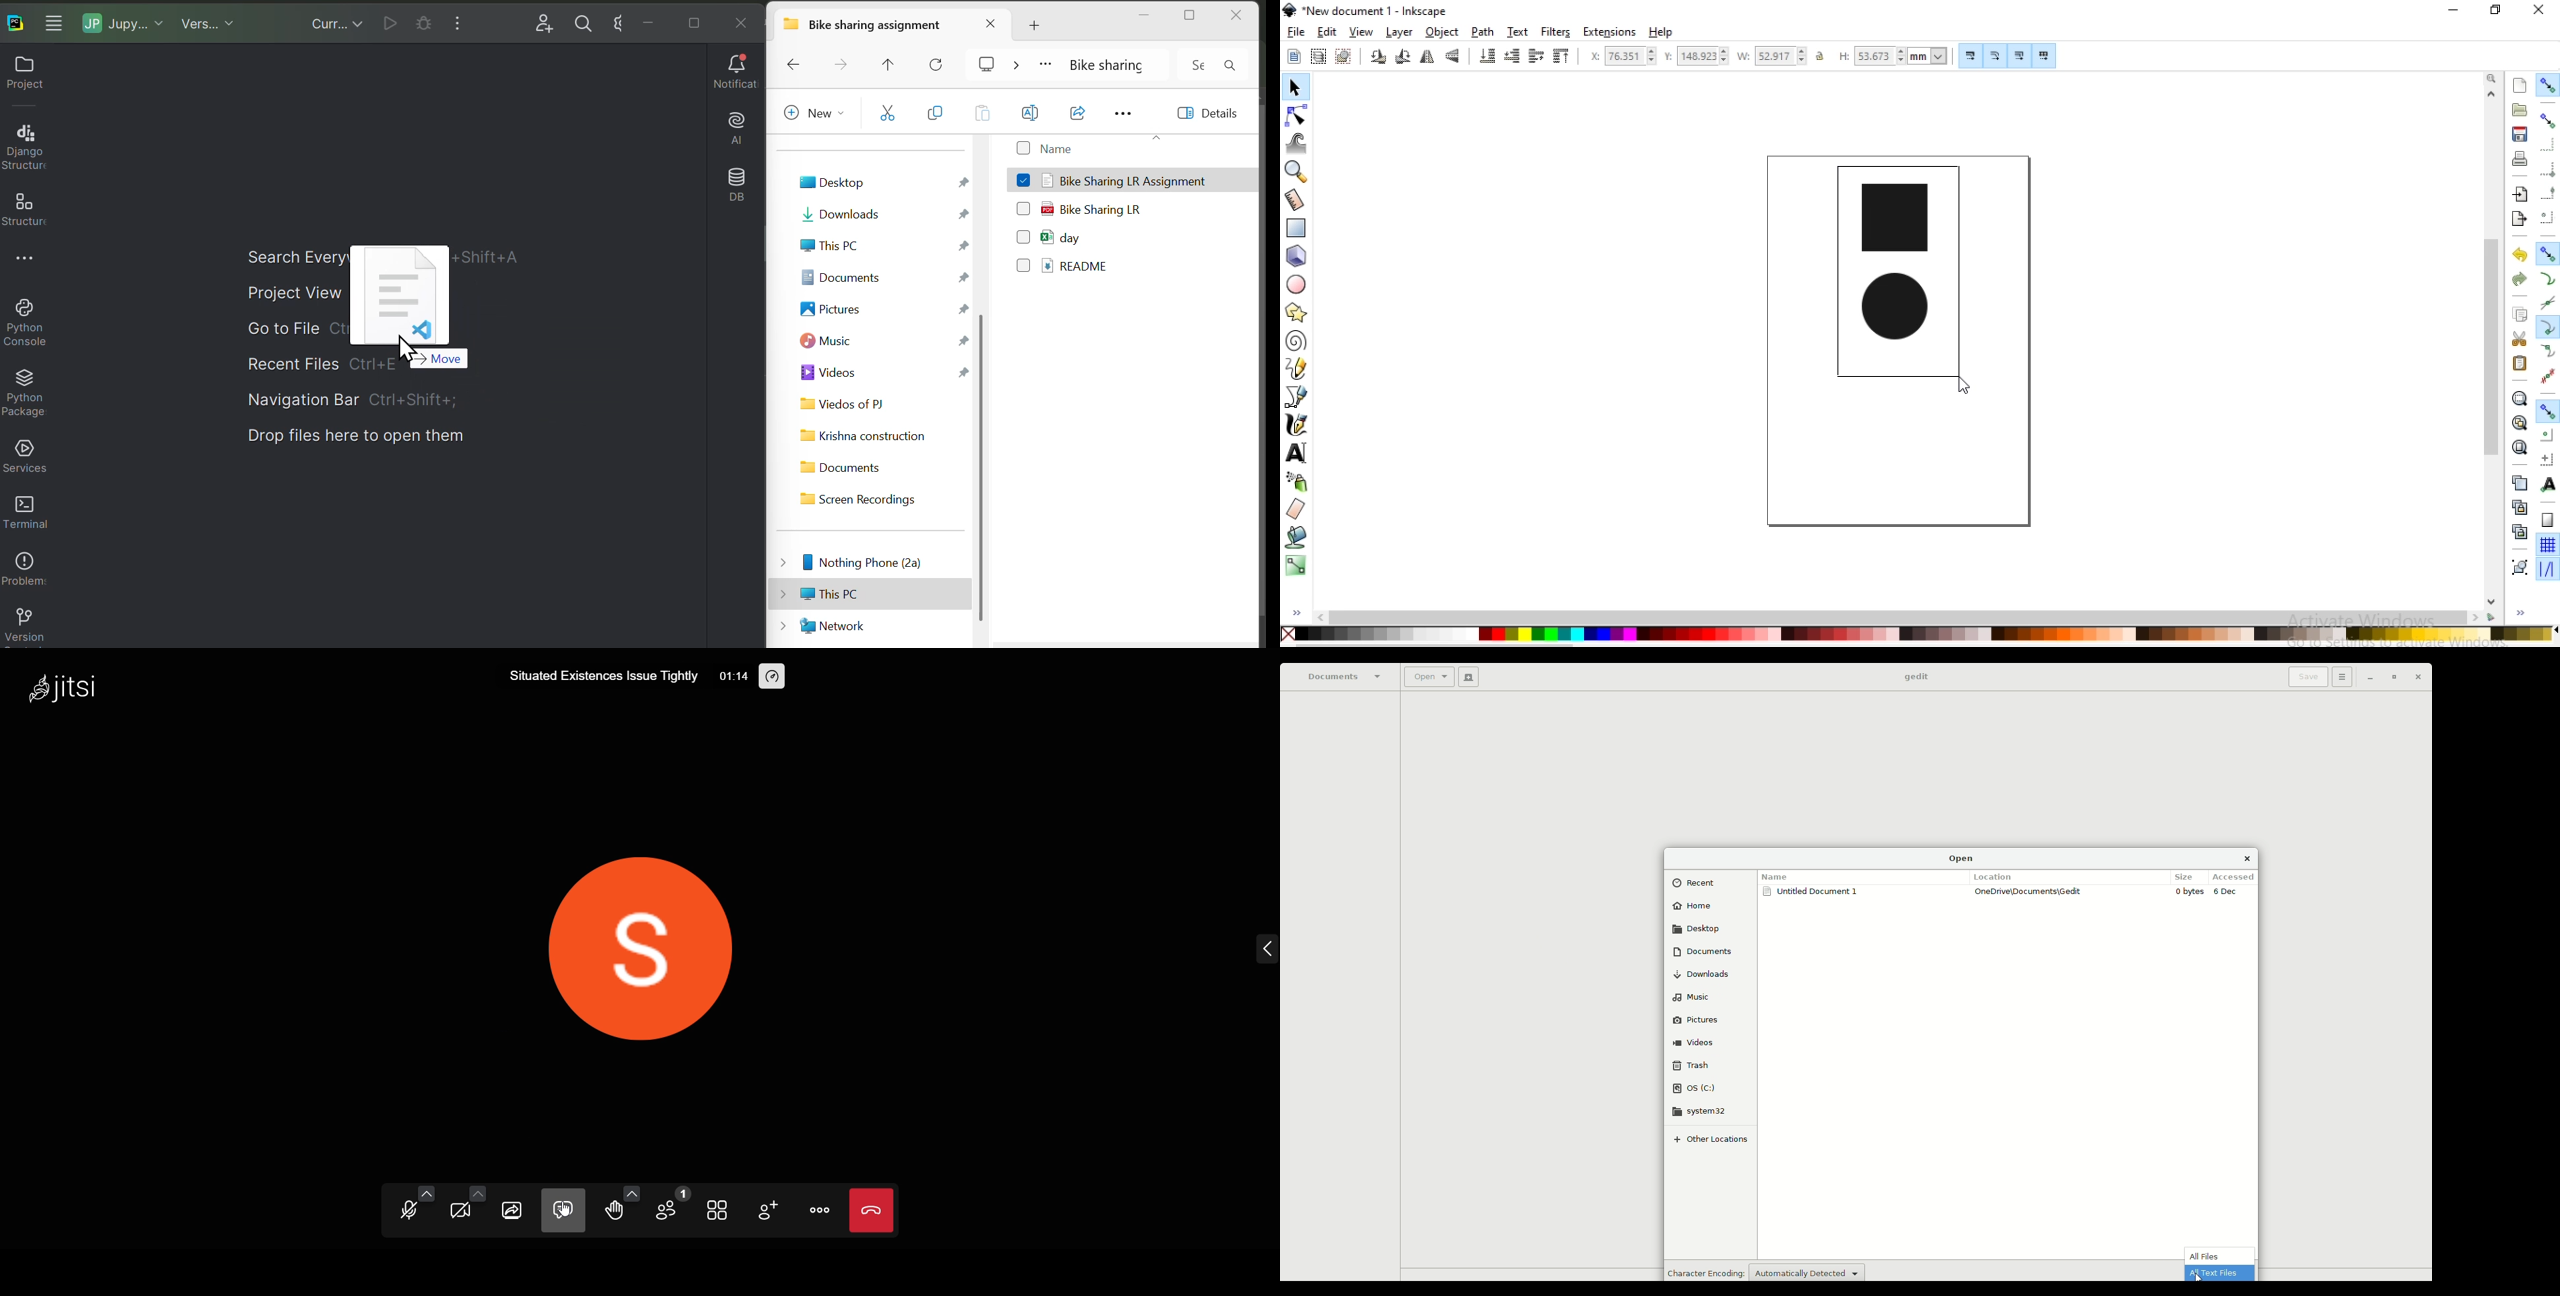  What do you see at coordinates (2519, 255) in the screenshot?
I see `undo` at bounding box center [2519, 255].